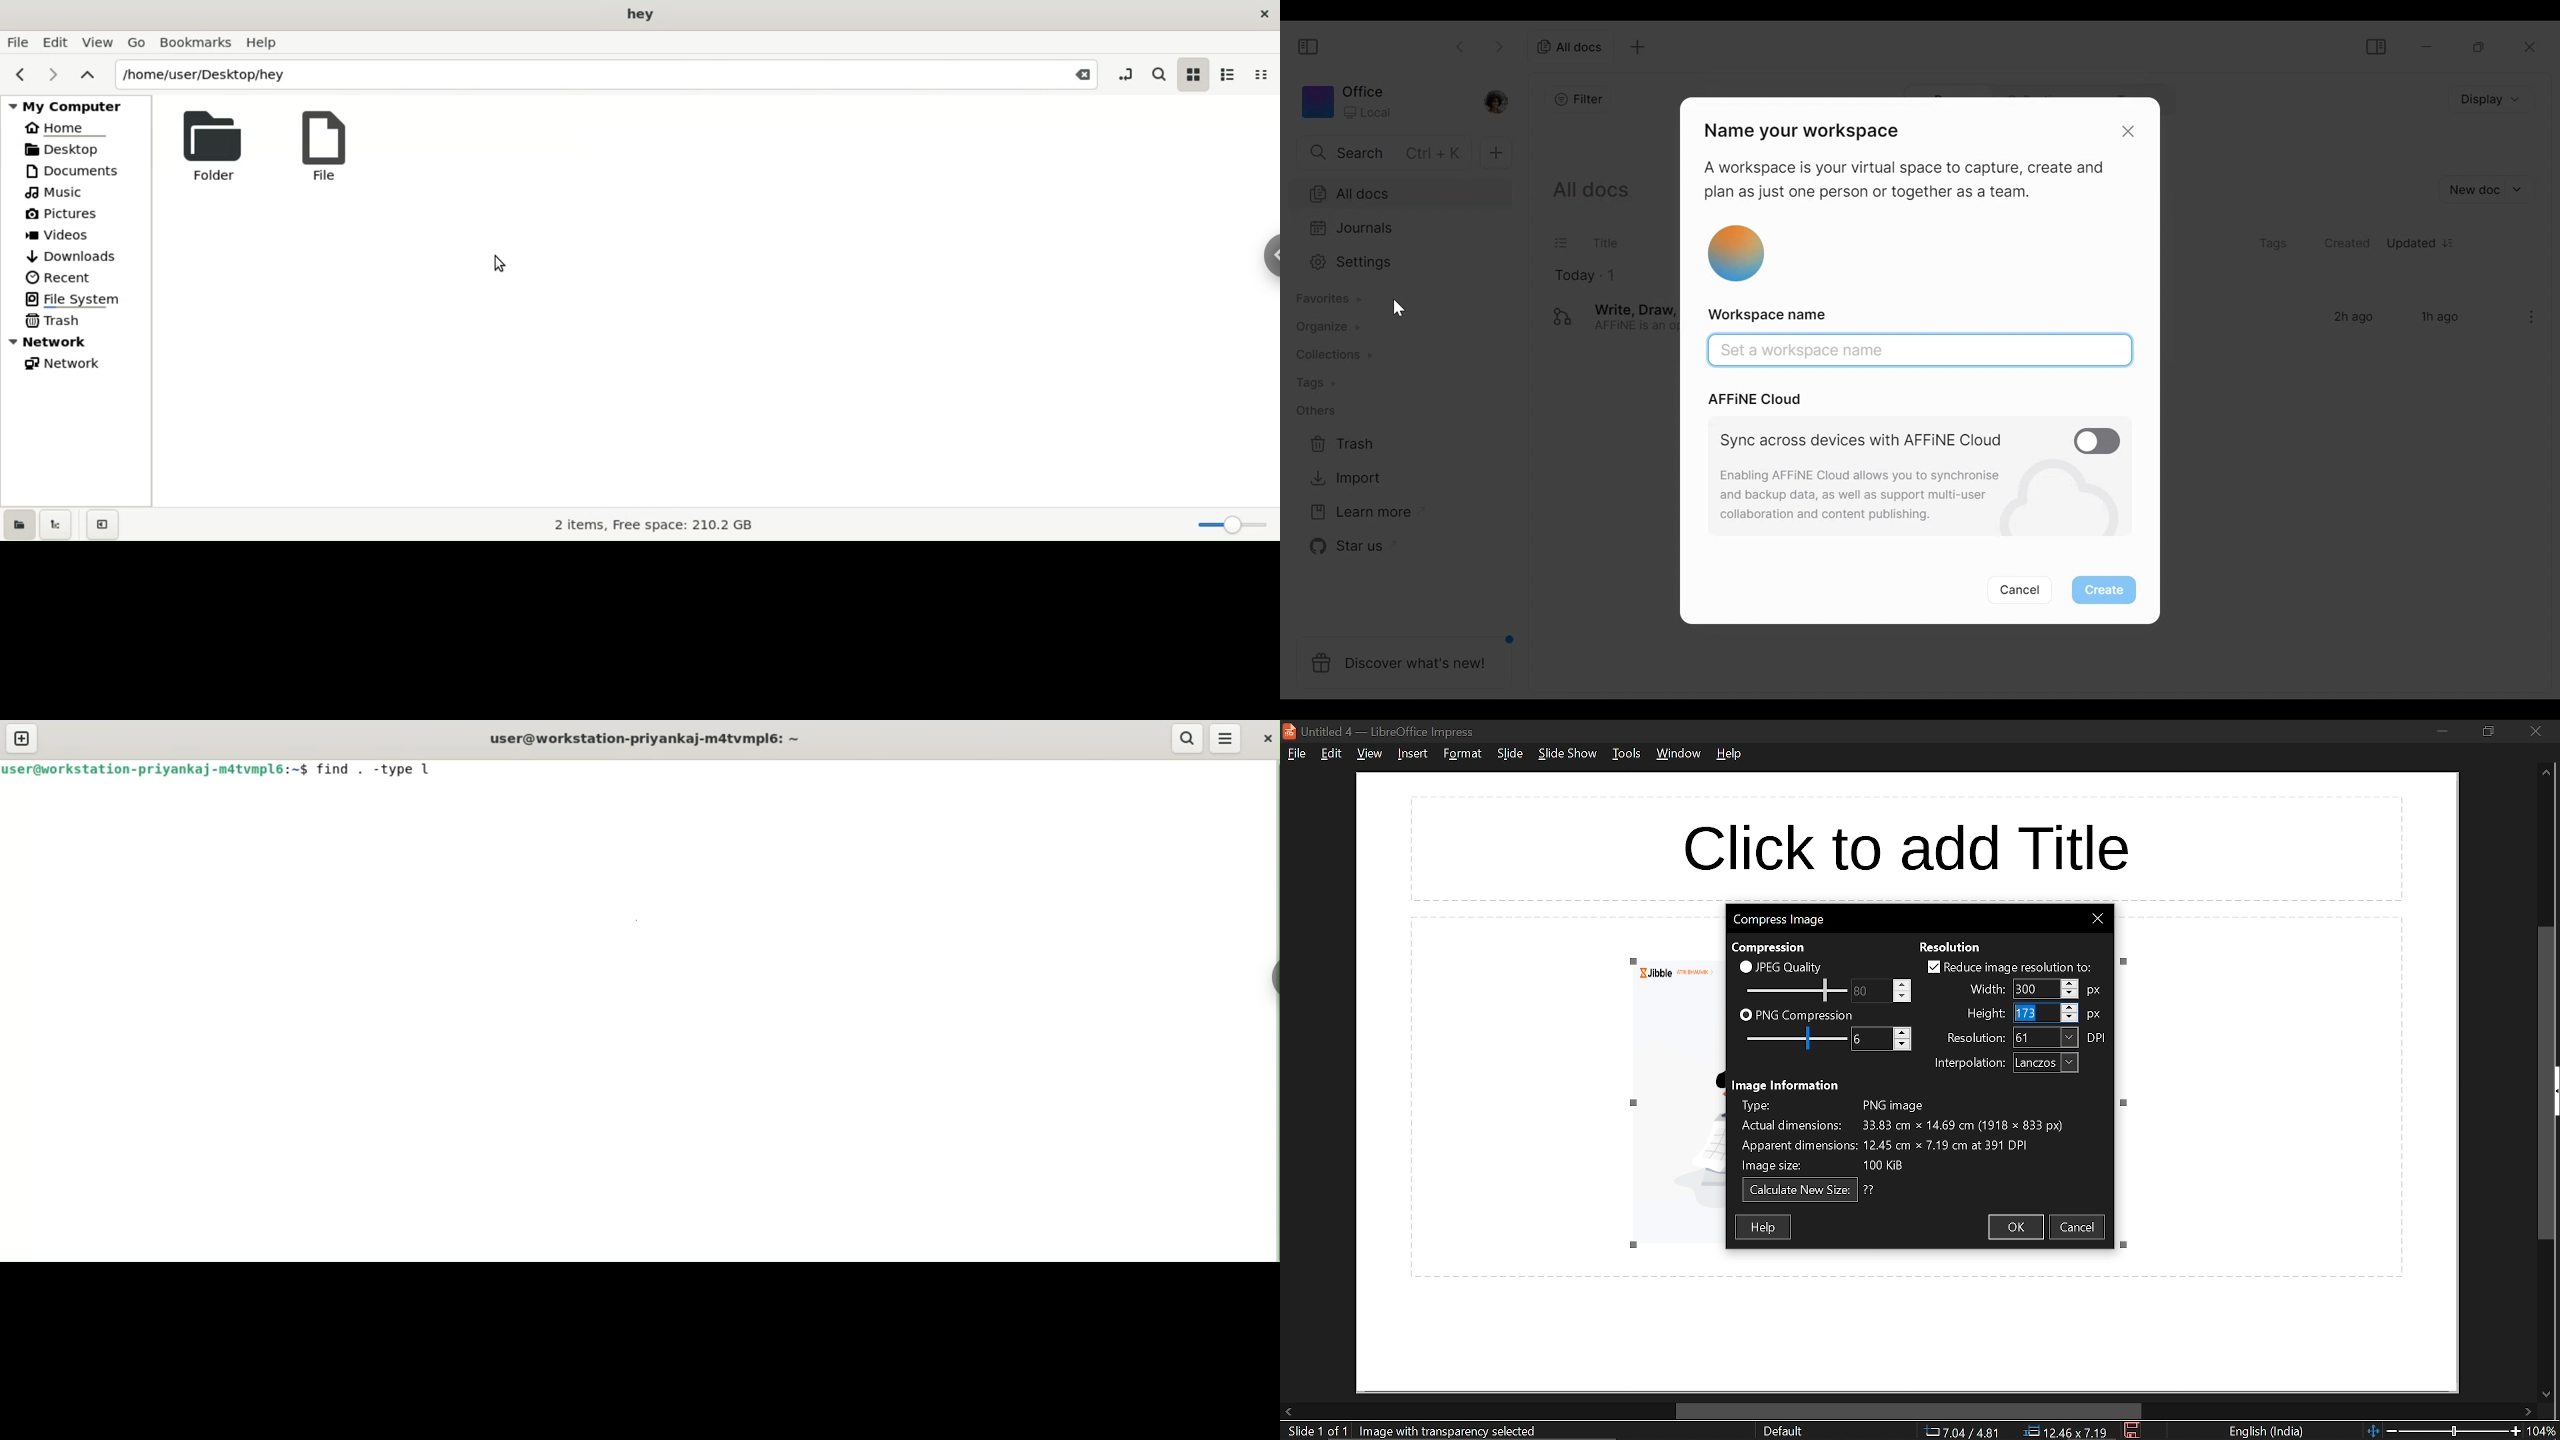  What do you see at coordinates (1296, 755) in the screenshot?
I see `file` at bounding box center [1296, 755].